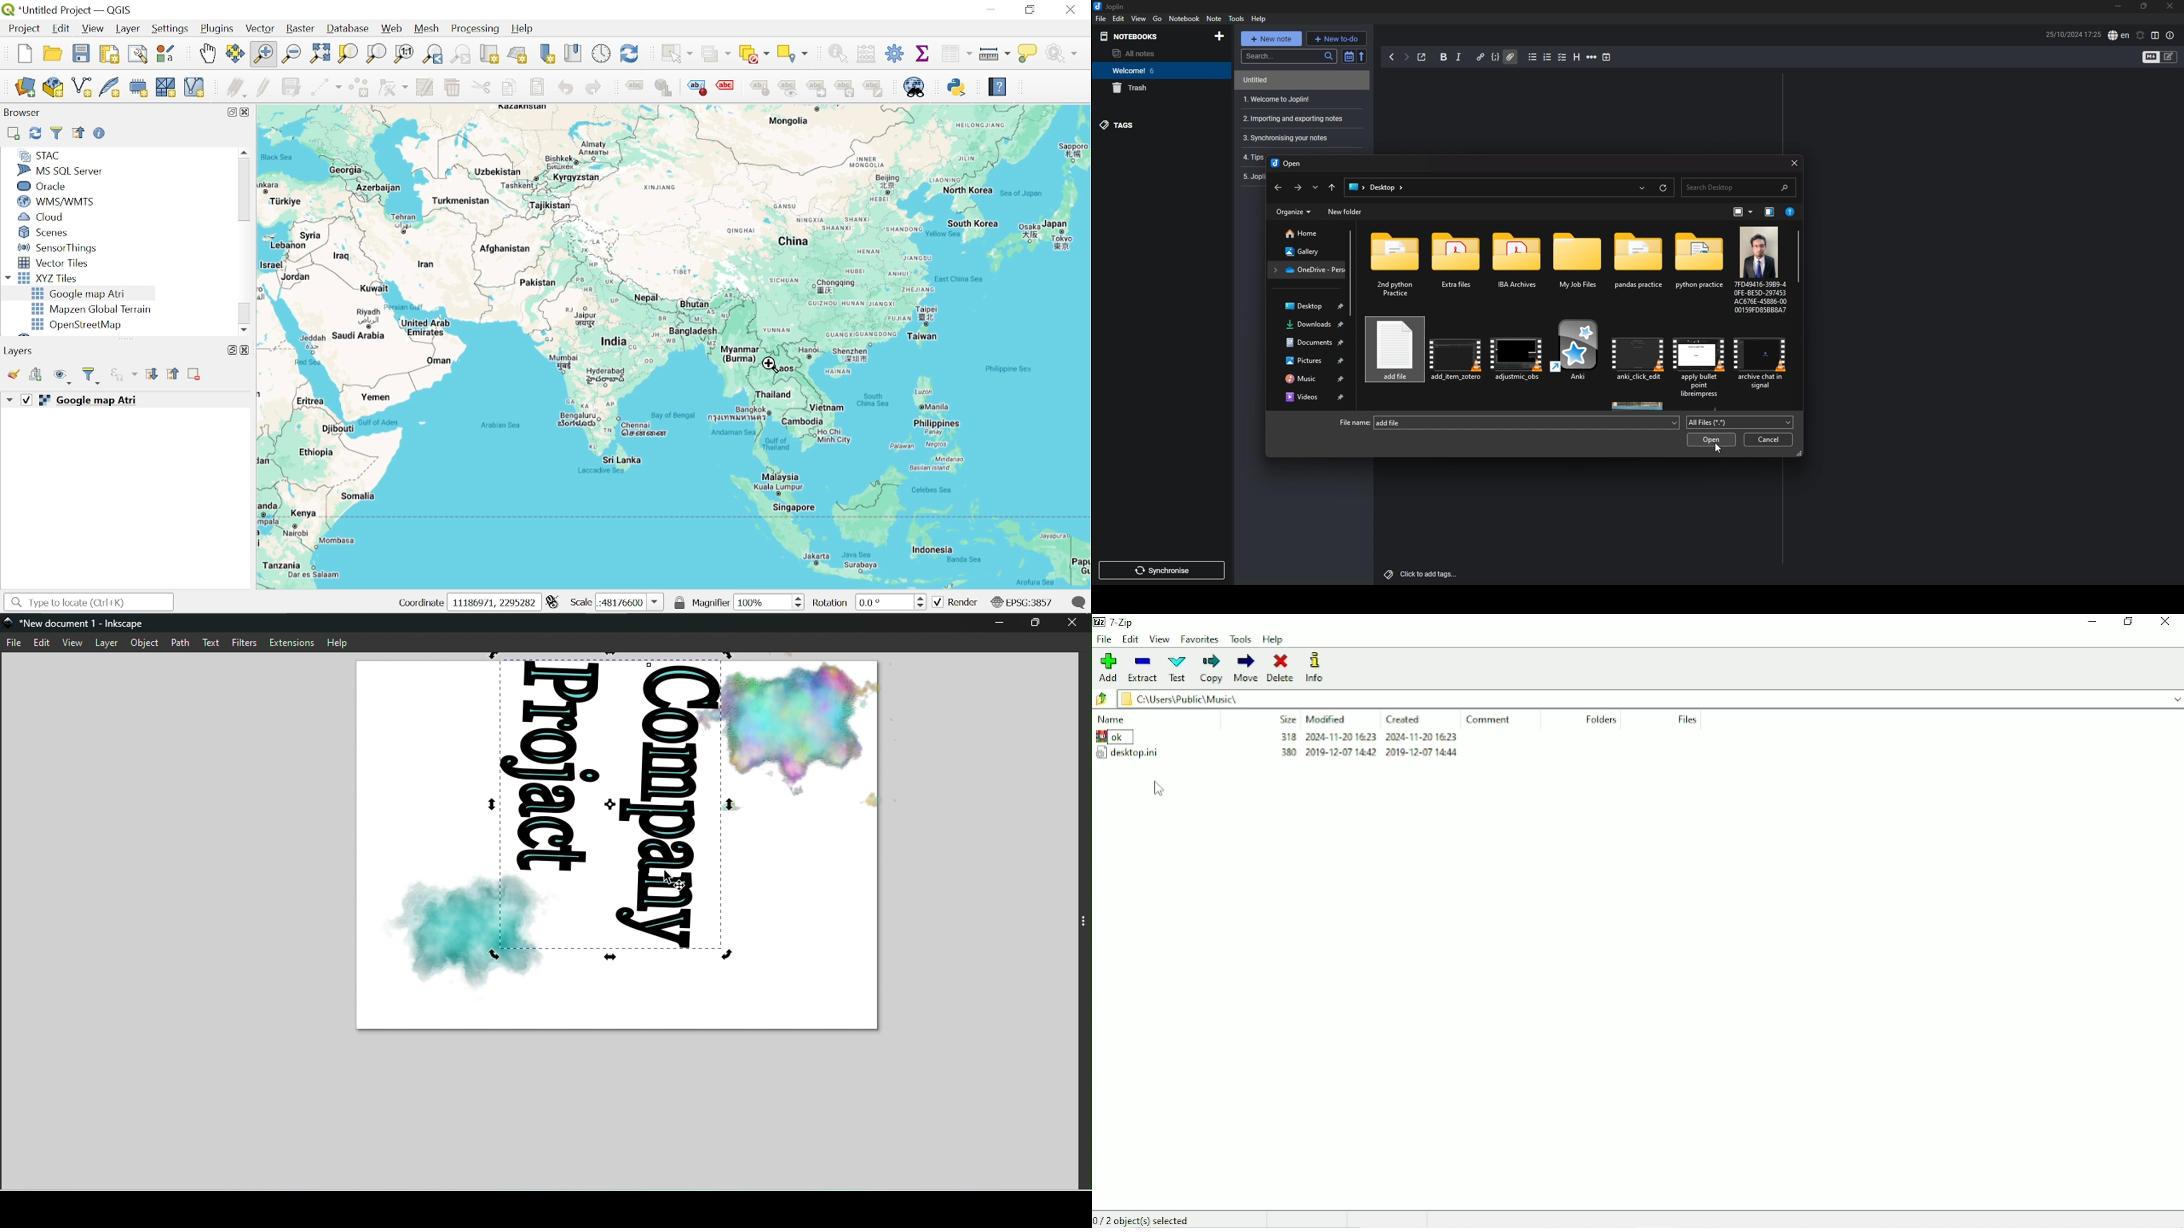  I want to click on Object, so click(145, 644).